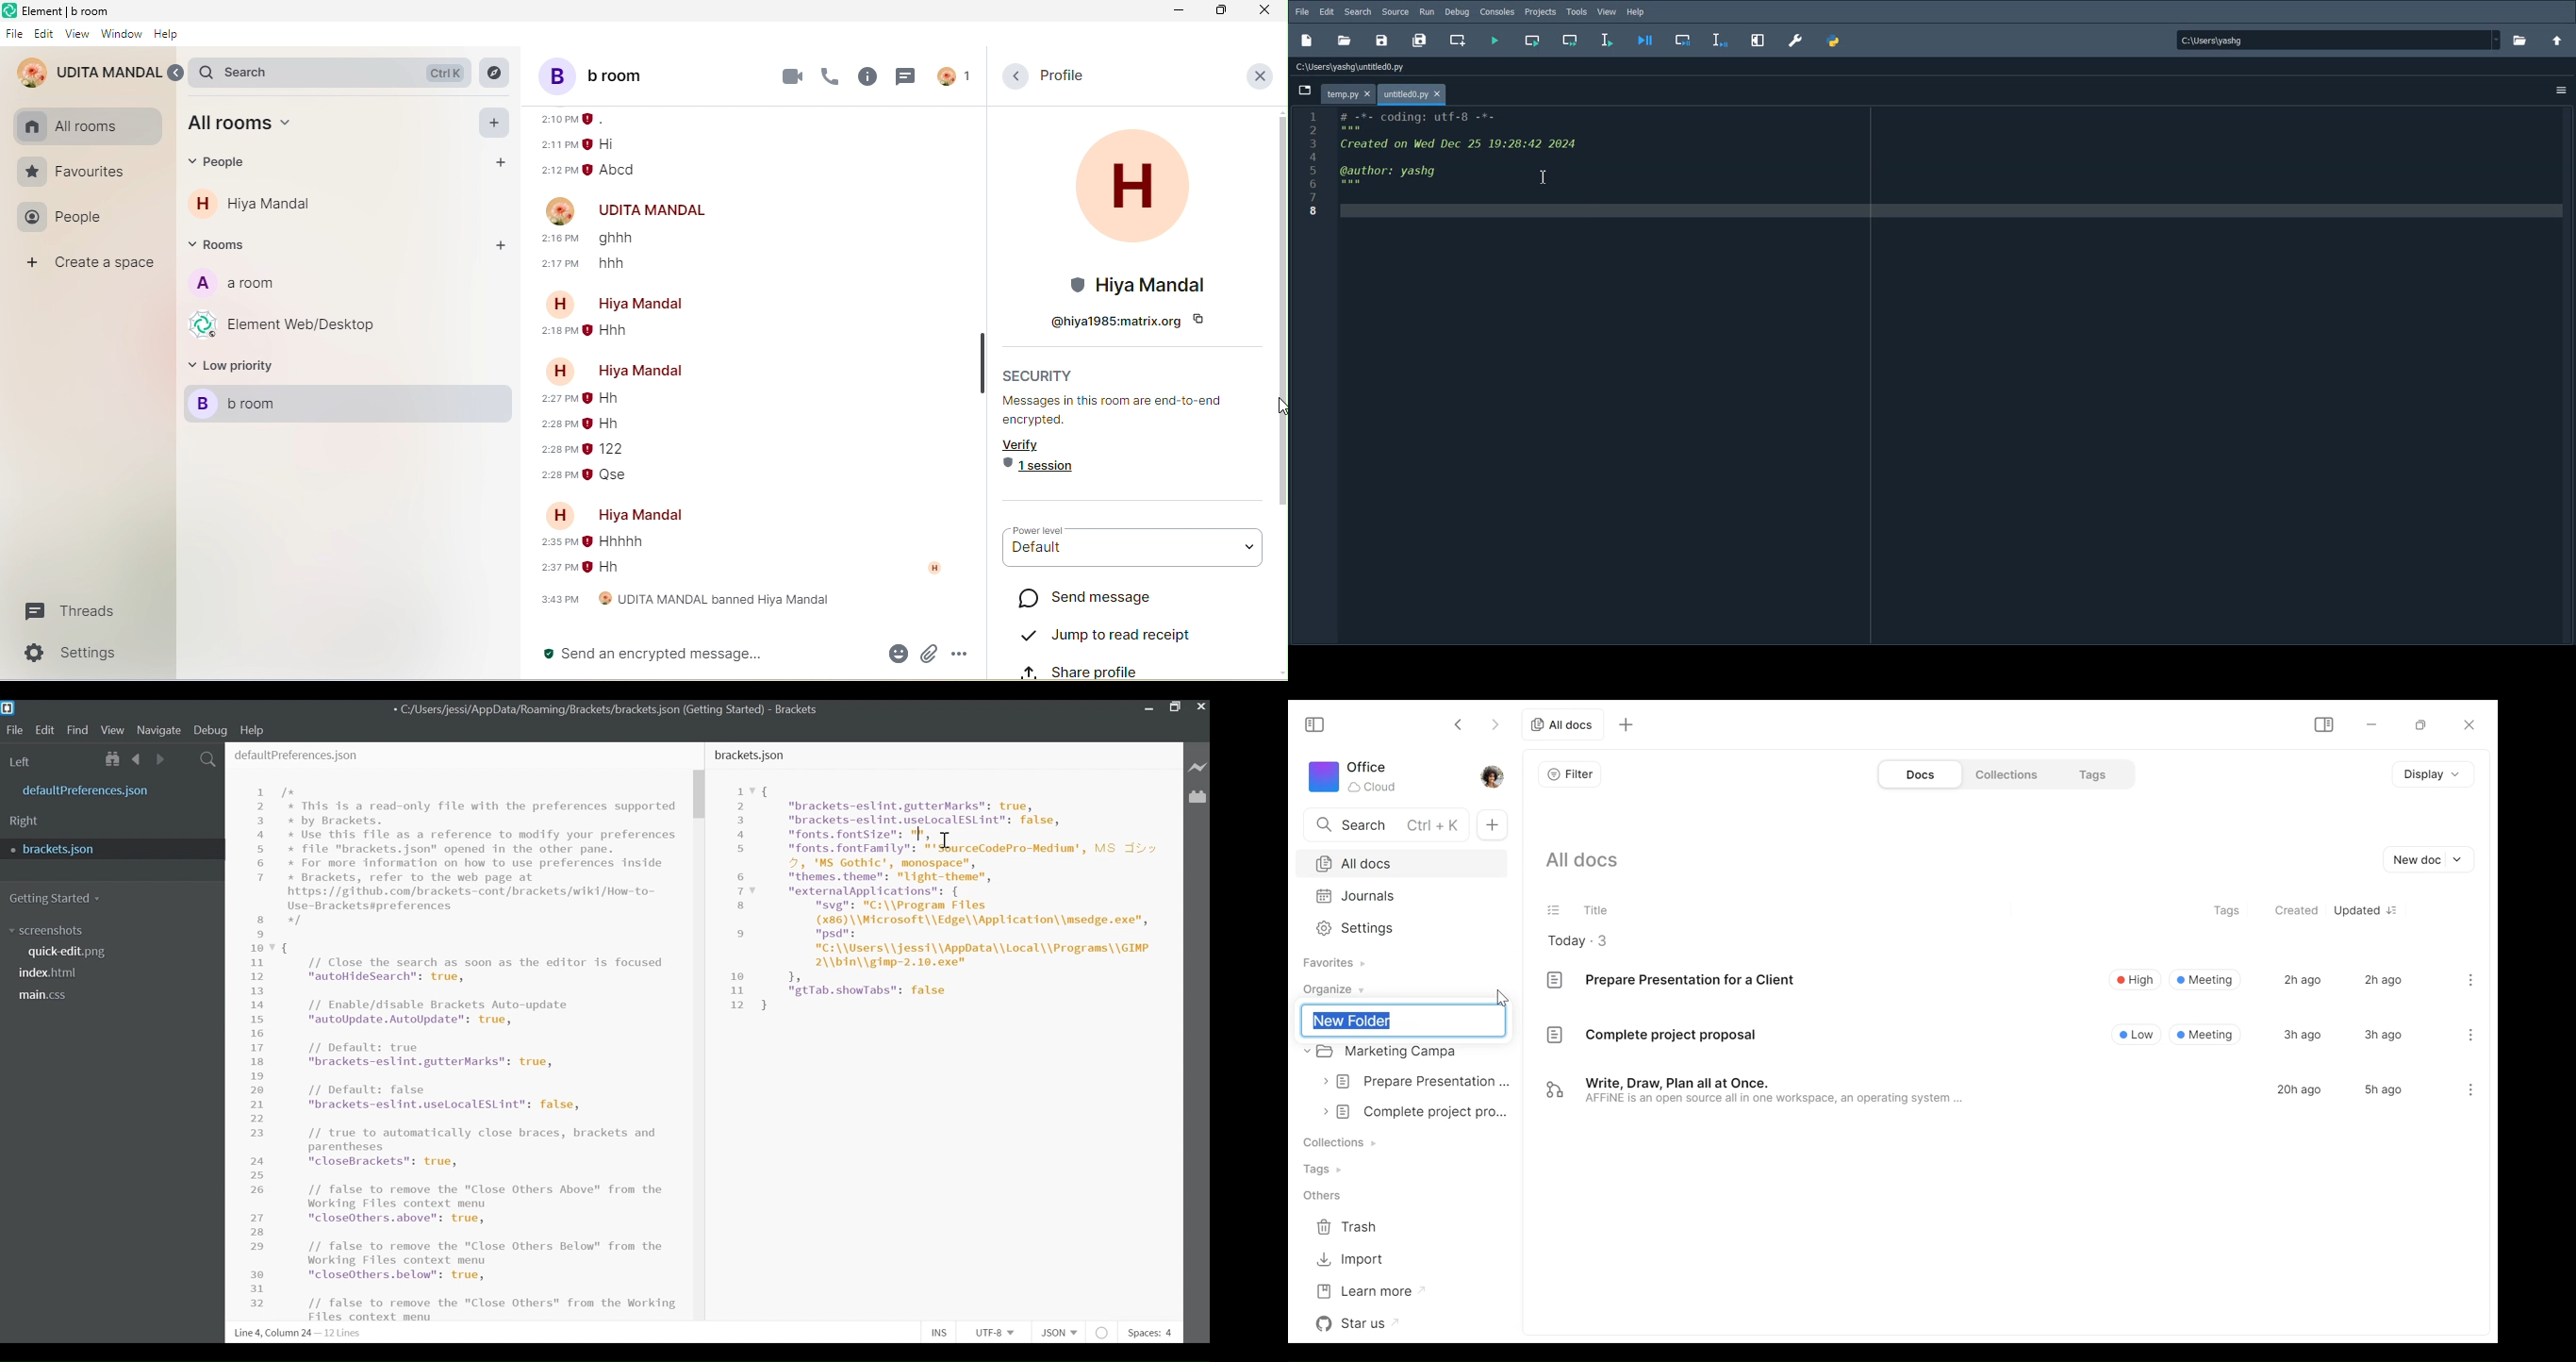 The image size is (2576, 1372). Describe the element at coordinates (952, 75) in the screenshot. I see `account` at that location.